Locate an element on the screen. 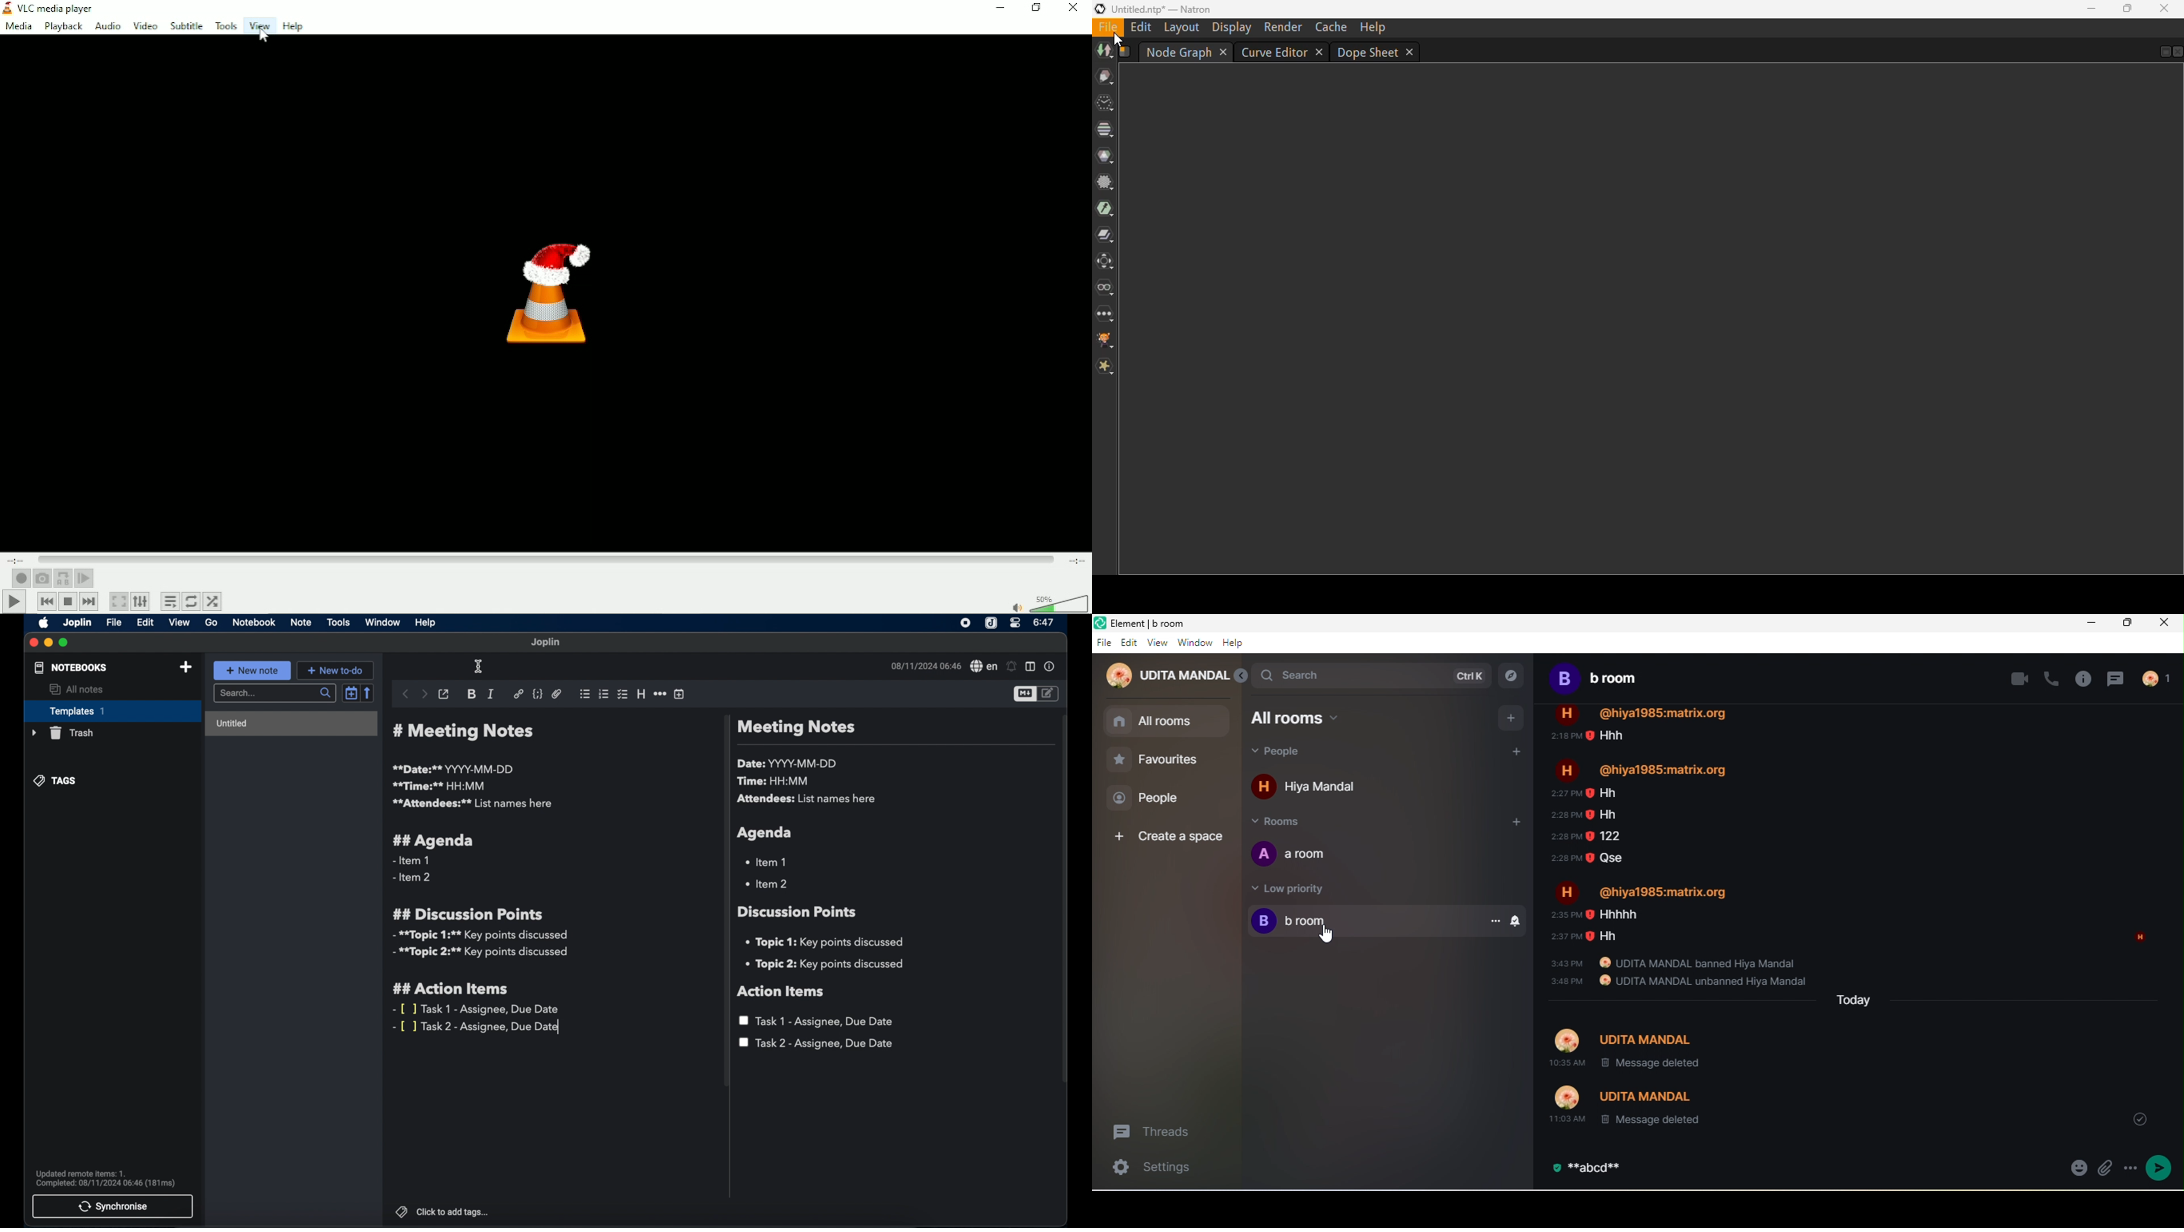 The image size is (2184, 1232). time: HH:MM is located at coordinates (776, 782).